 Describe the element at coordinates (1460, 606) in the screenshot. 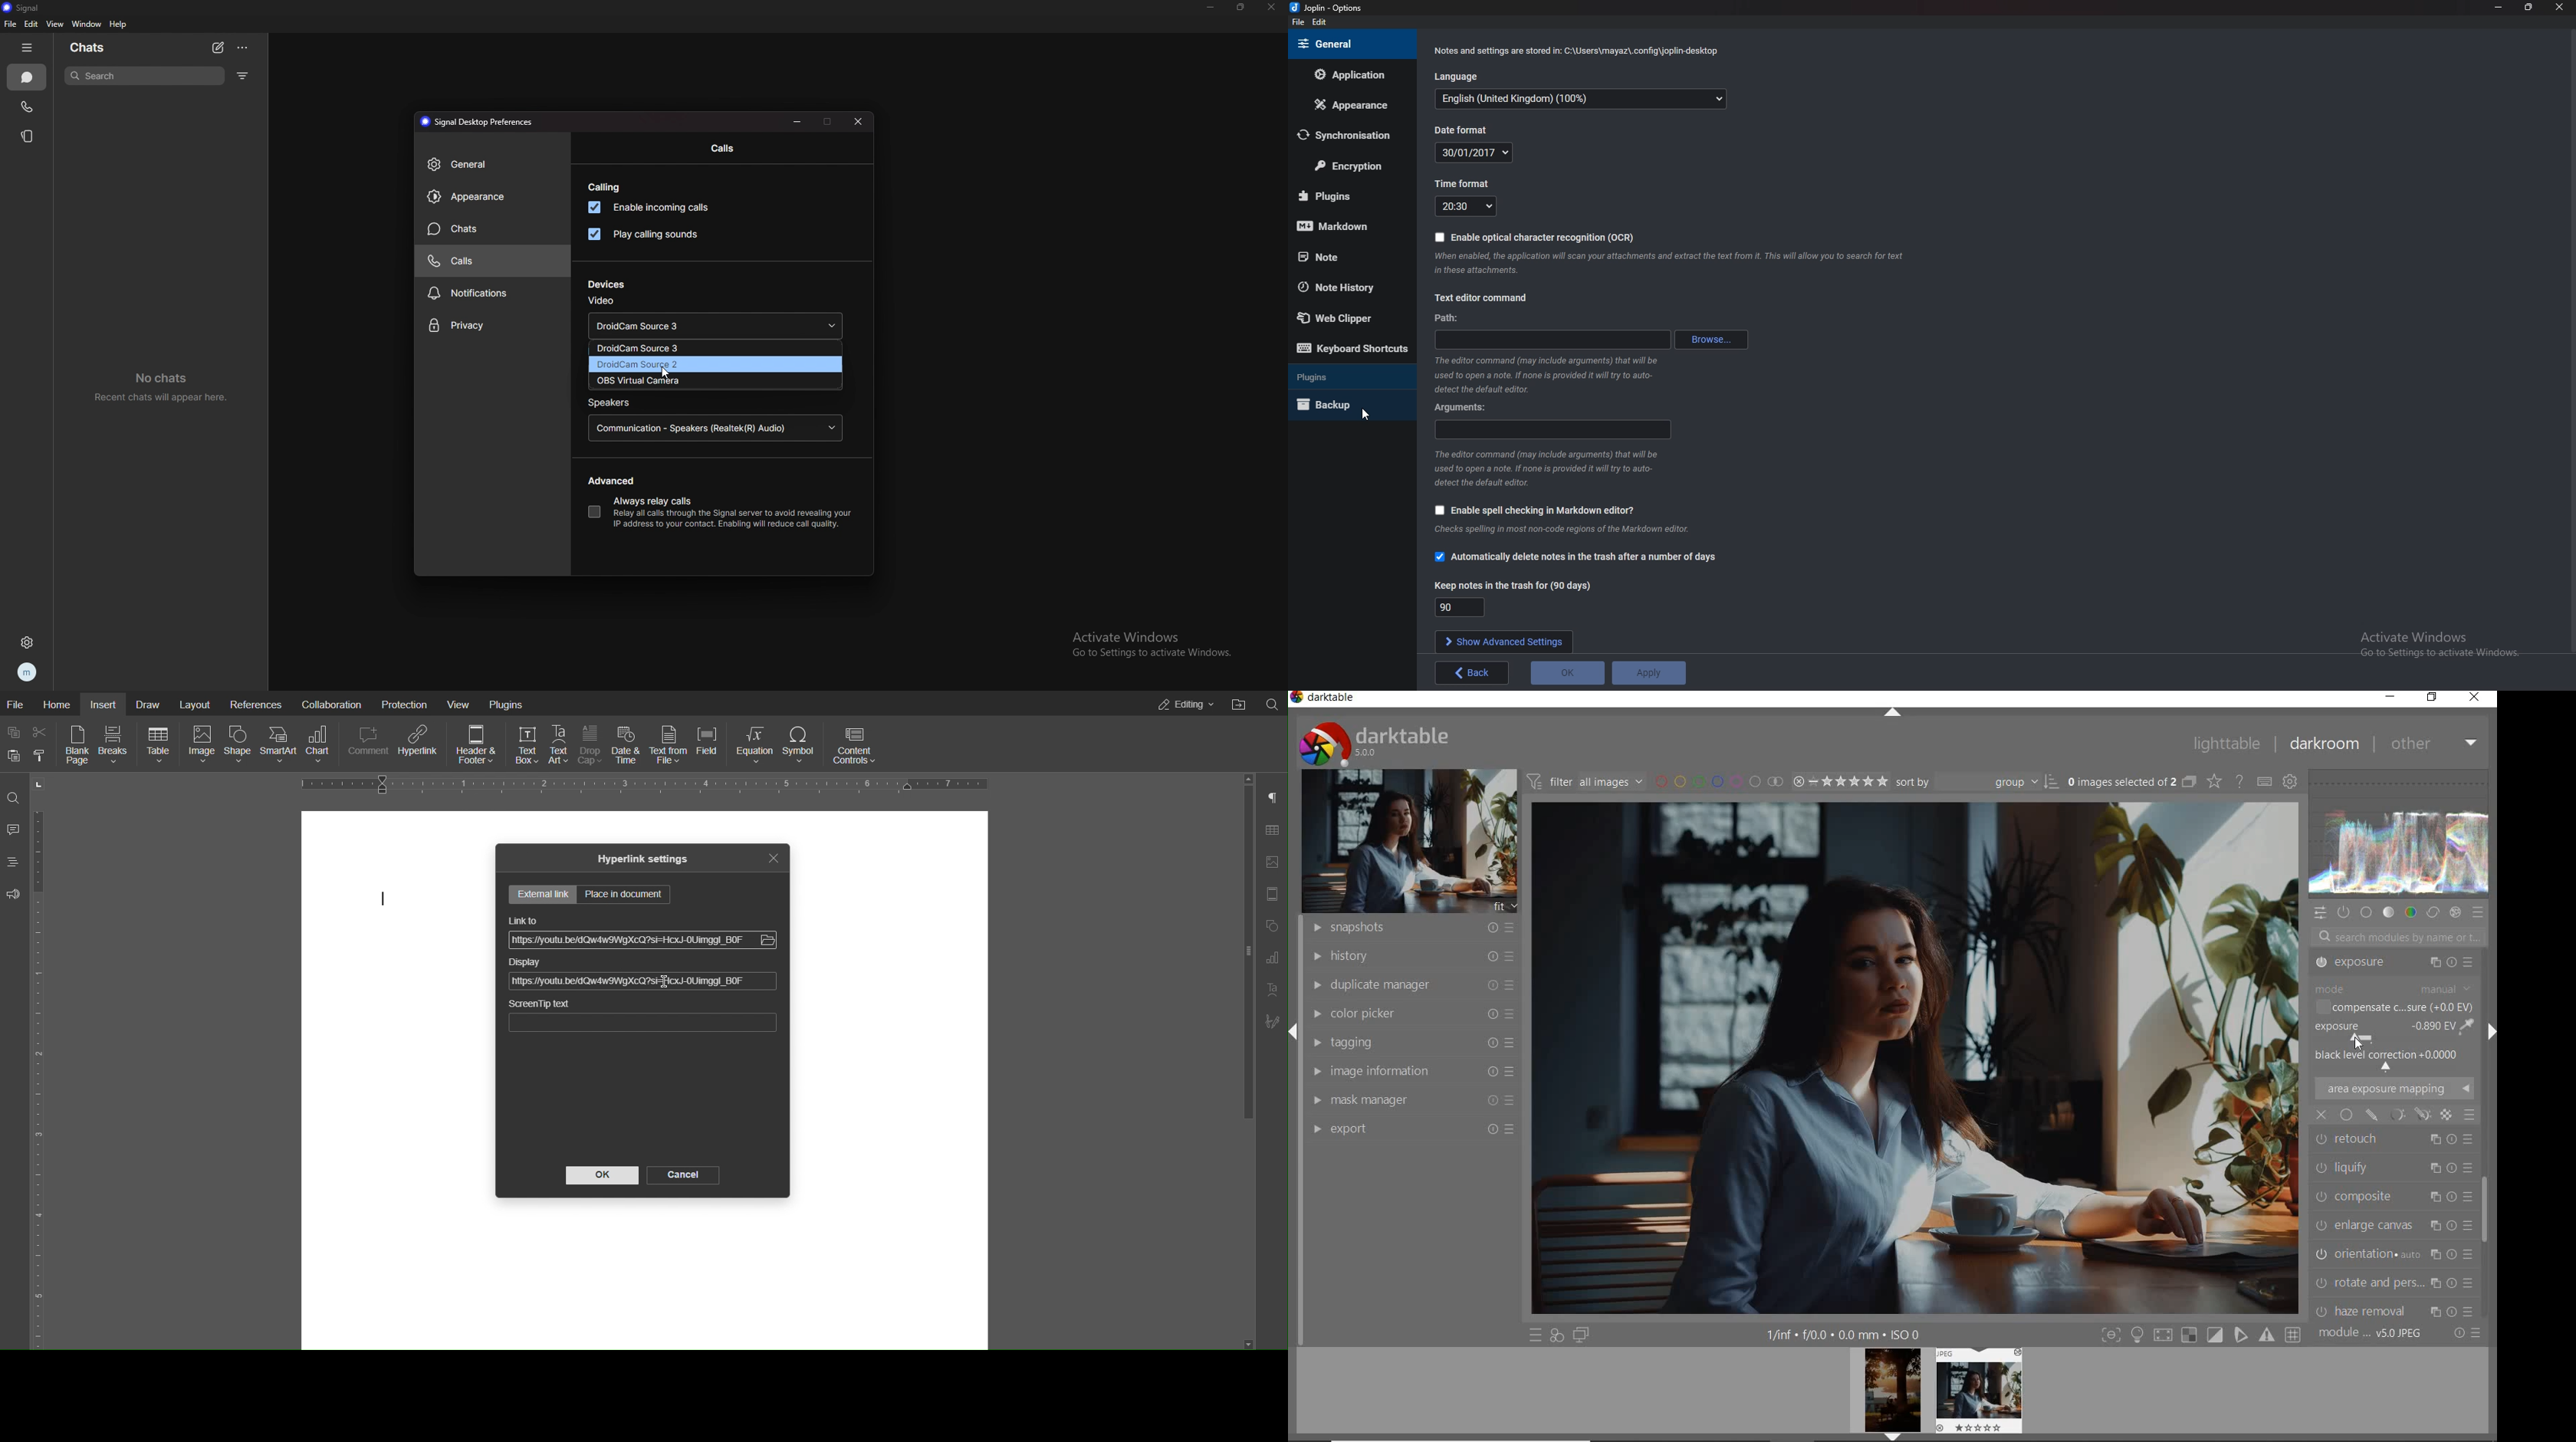

I see `Keep notes in the trash for` at that location.